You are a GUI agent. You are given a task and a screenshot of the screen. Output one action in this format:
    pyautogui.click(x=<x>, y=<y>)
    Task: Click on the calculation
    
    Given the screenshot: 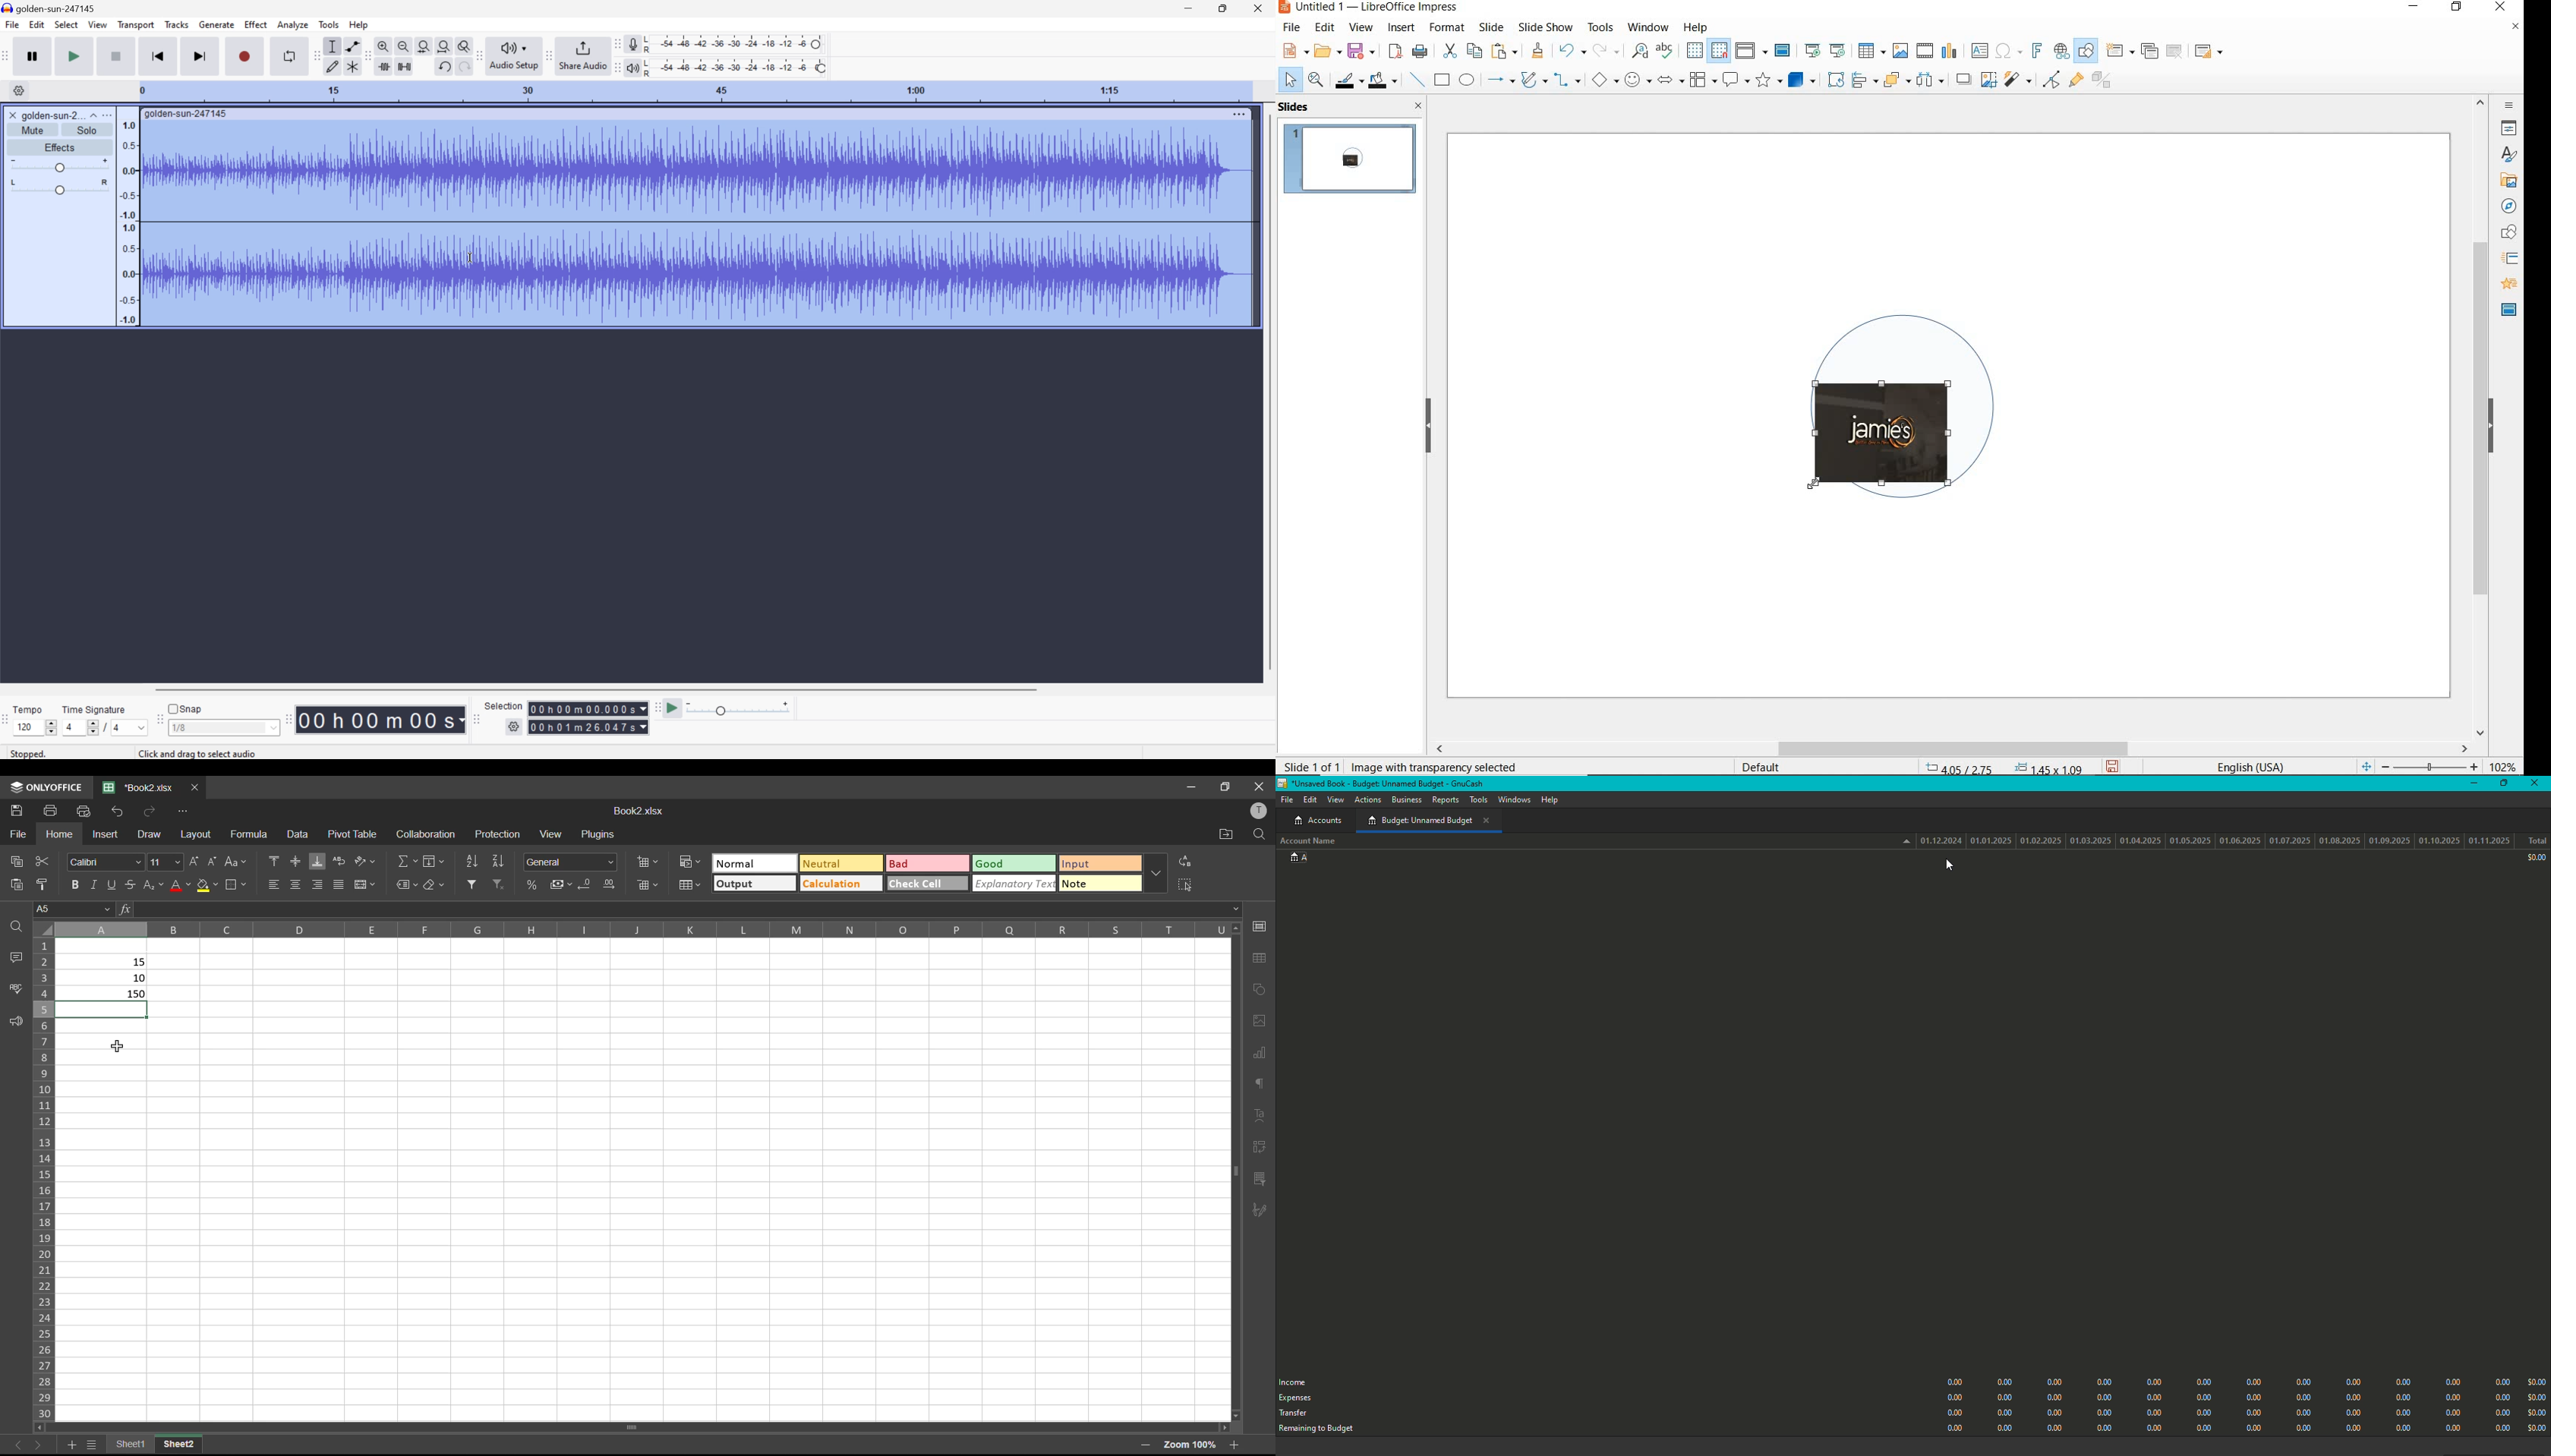 What is the action you would take?
    pyautogui.click(x=840, y=883)
    